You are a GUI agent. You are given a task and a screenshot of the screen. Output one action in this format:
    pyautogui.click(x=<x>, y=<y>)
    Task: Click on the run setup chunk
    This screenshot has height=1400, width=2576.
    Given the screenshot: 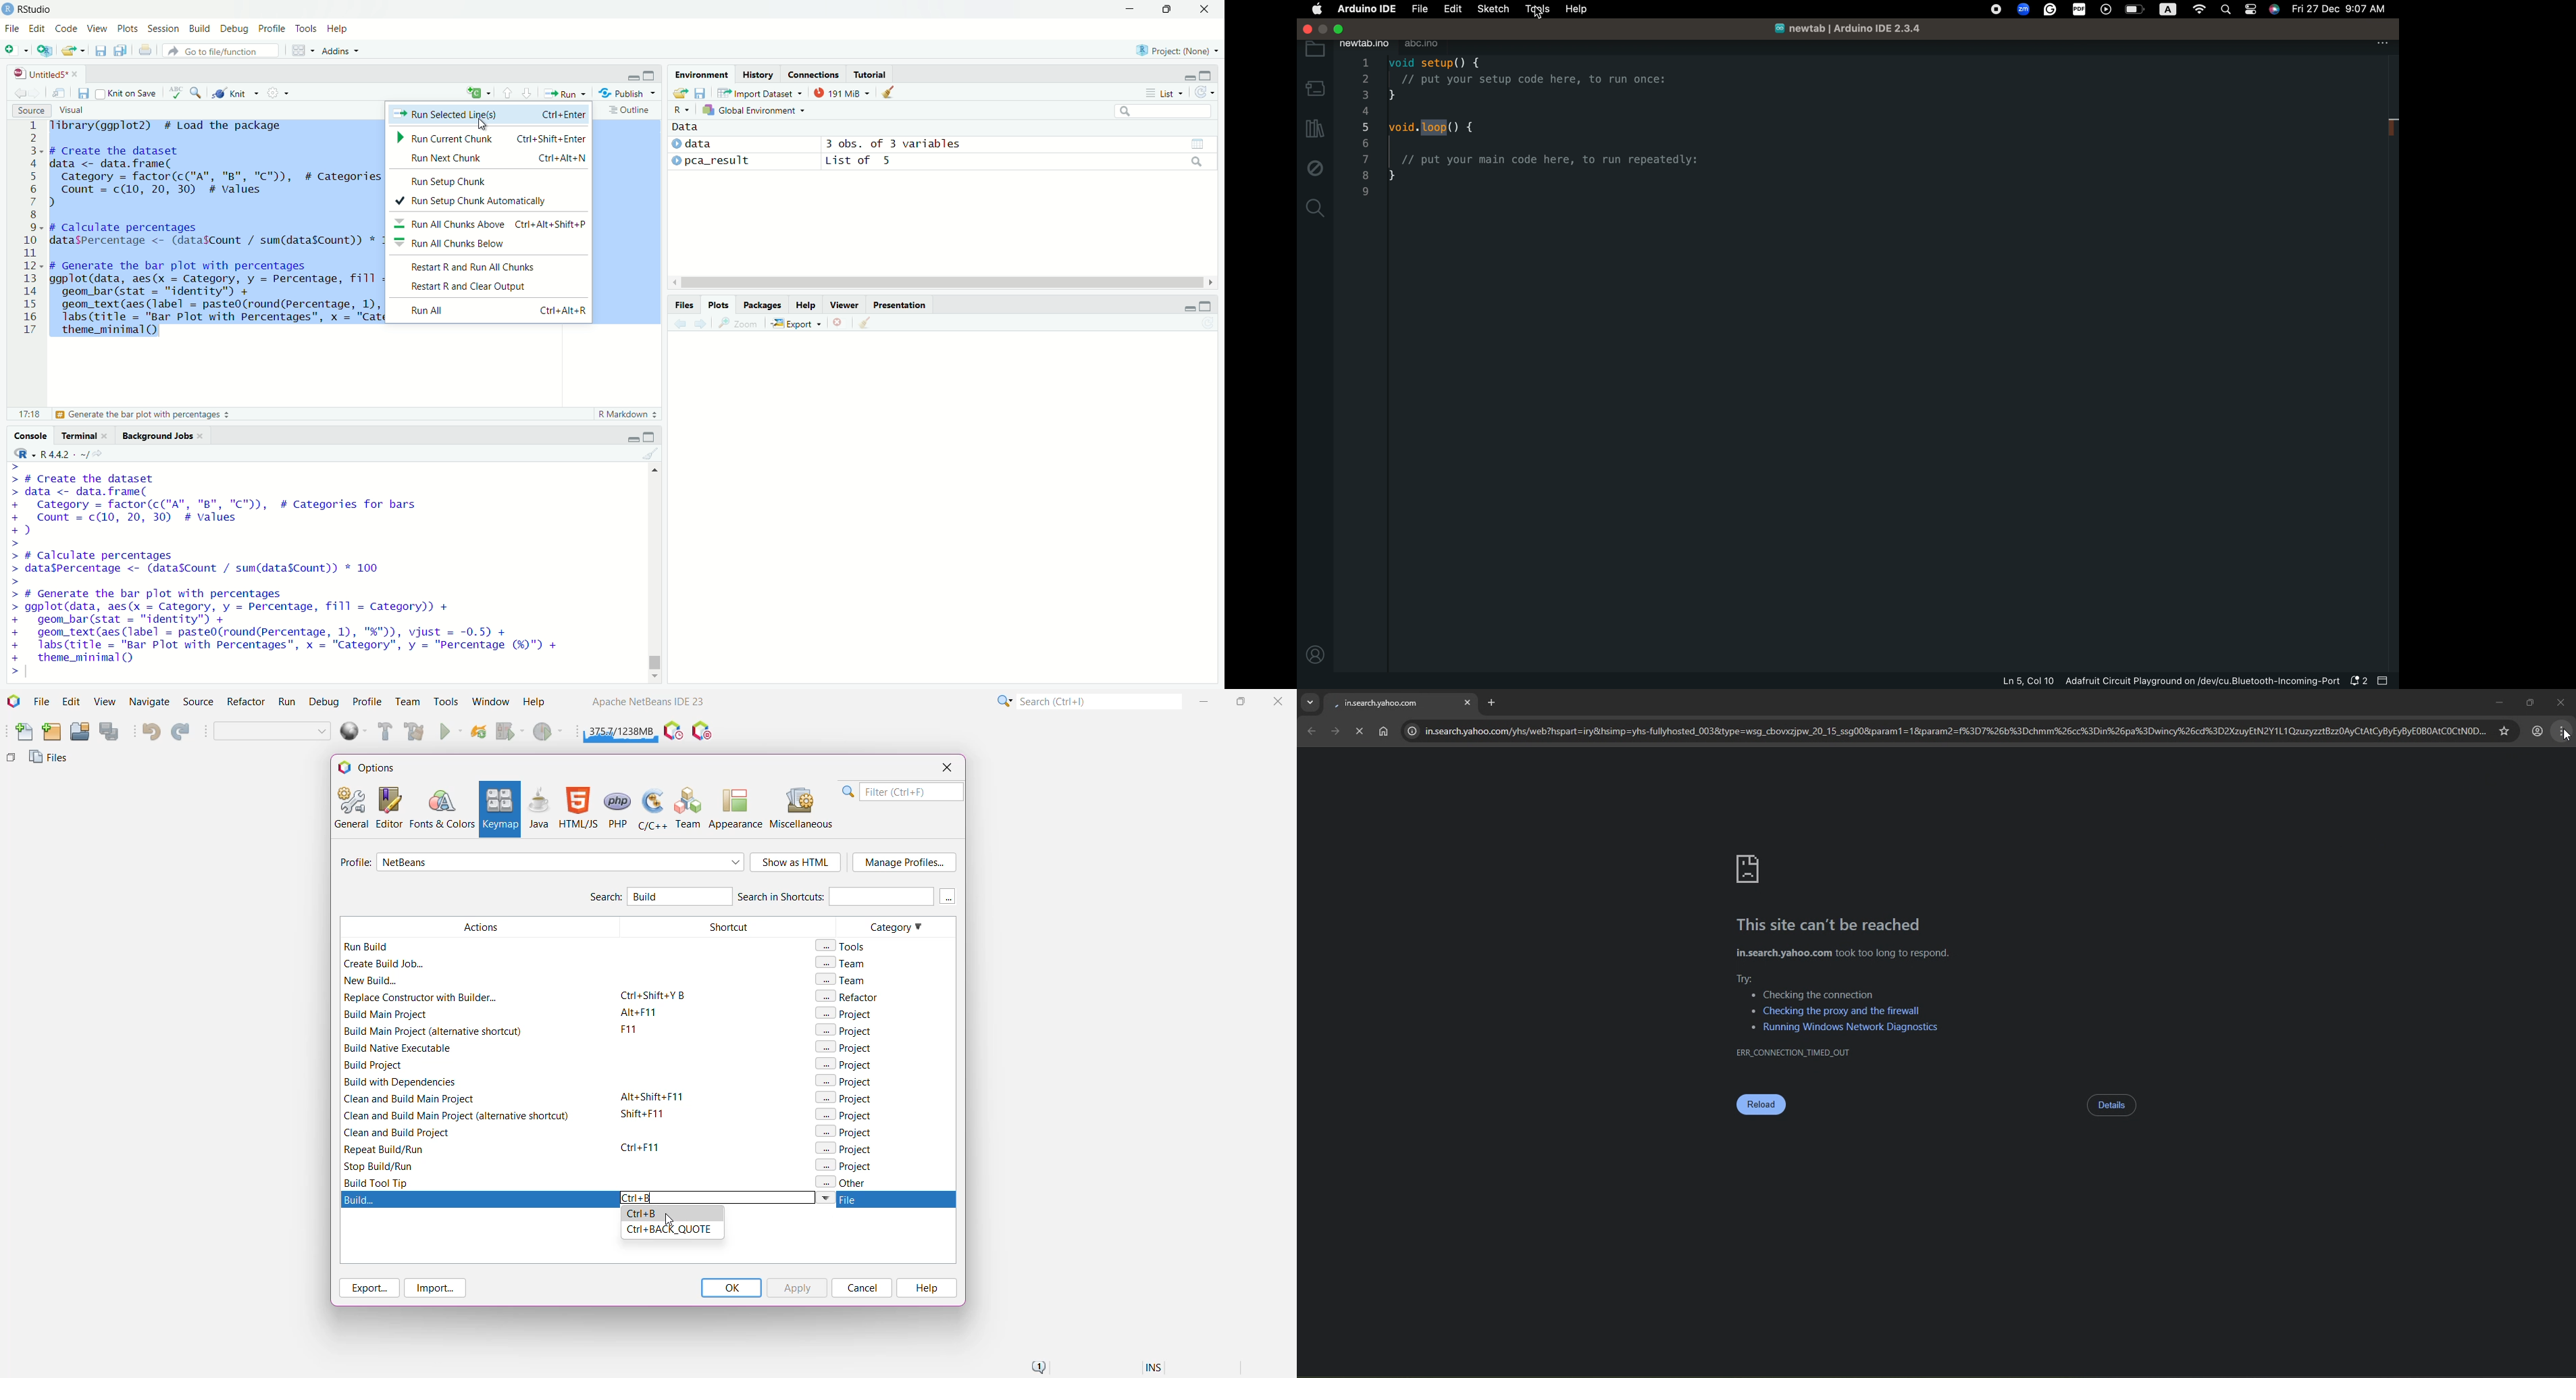 What is the action you would take?
    pyautogui.click(x=491, y=179)
    